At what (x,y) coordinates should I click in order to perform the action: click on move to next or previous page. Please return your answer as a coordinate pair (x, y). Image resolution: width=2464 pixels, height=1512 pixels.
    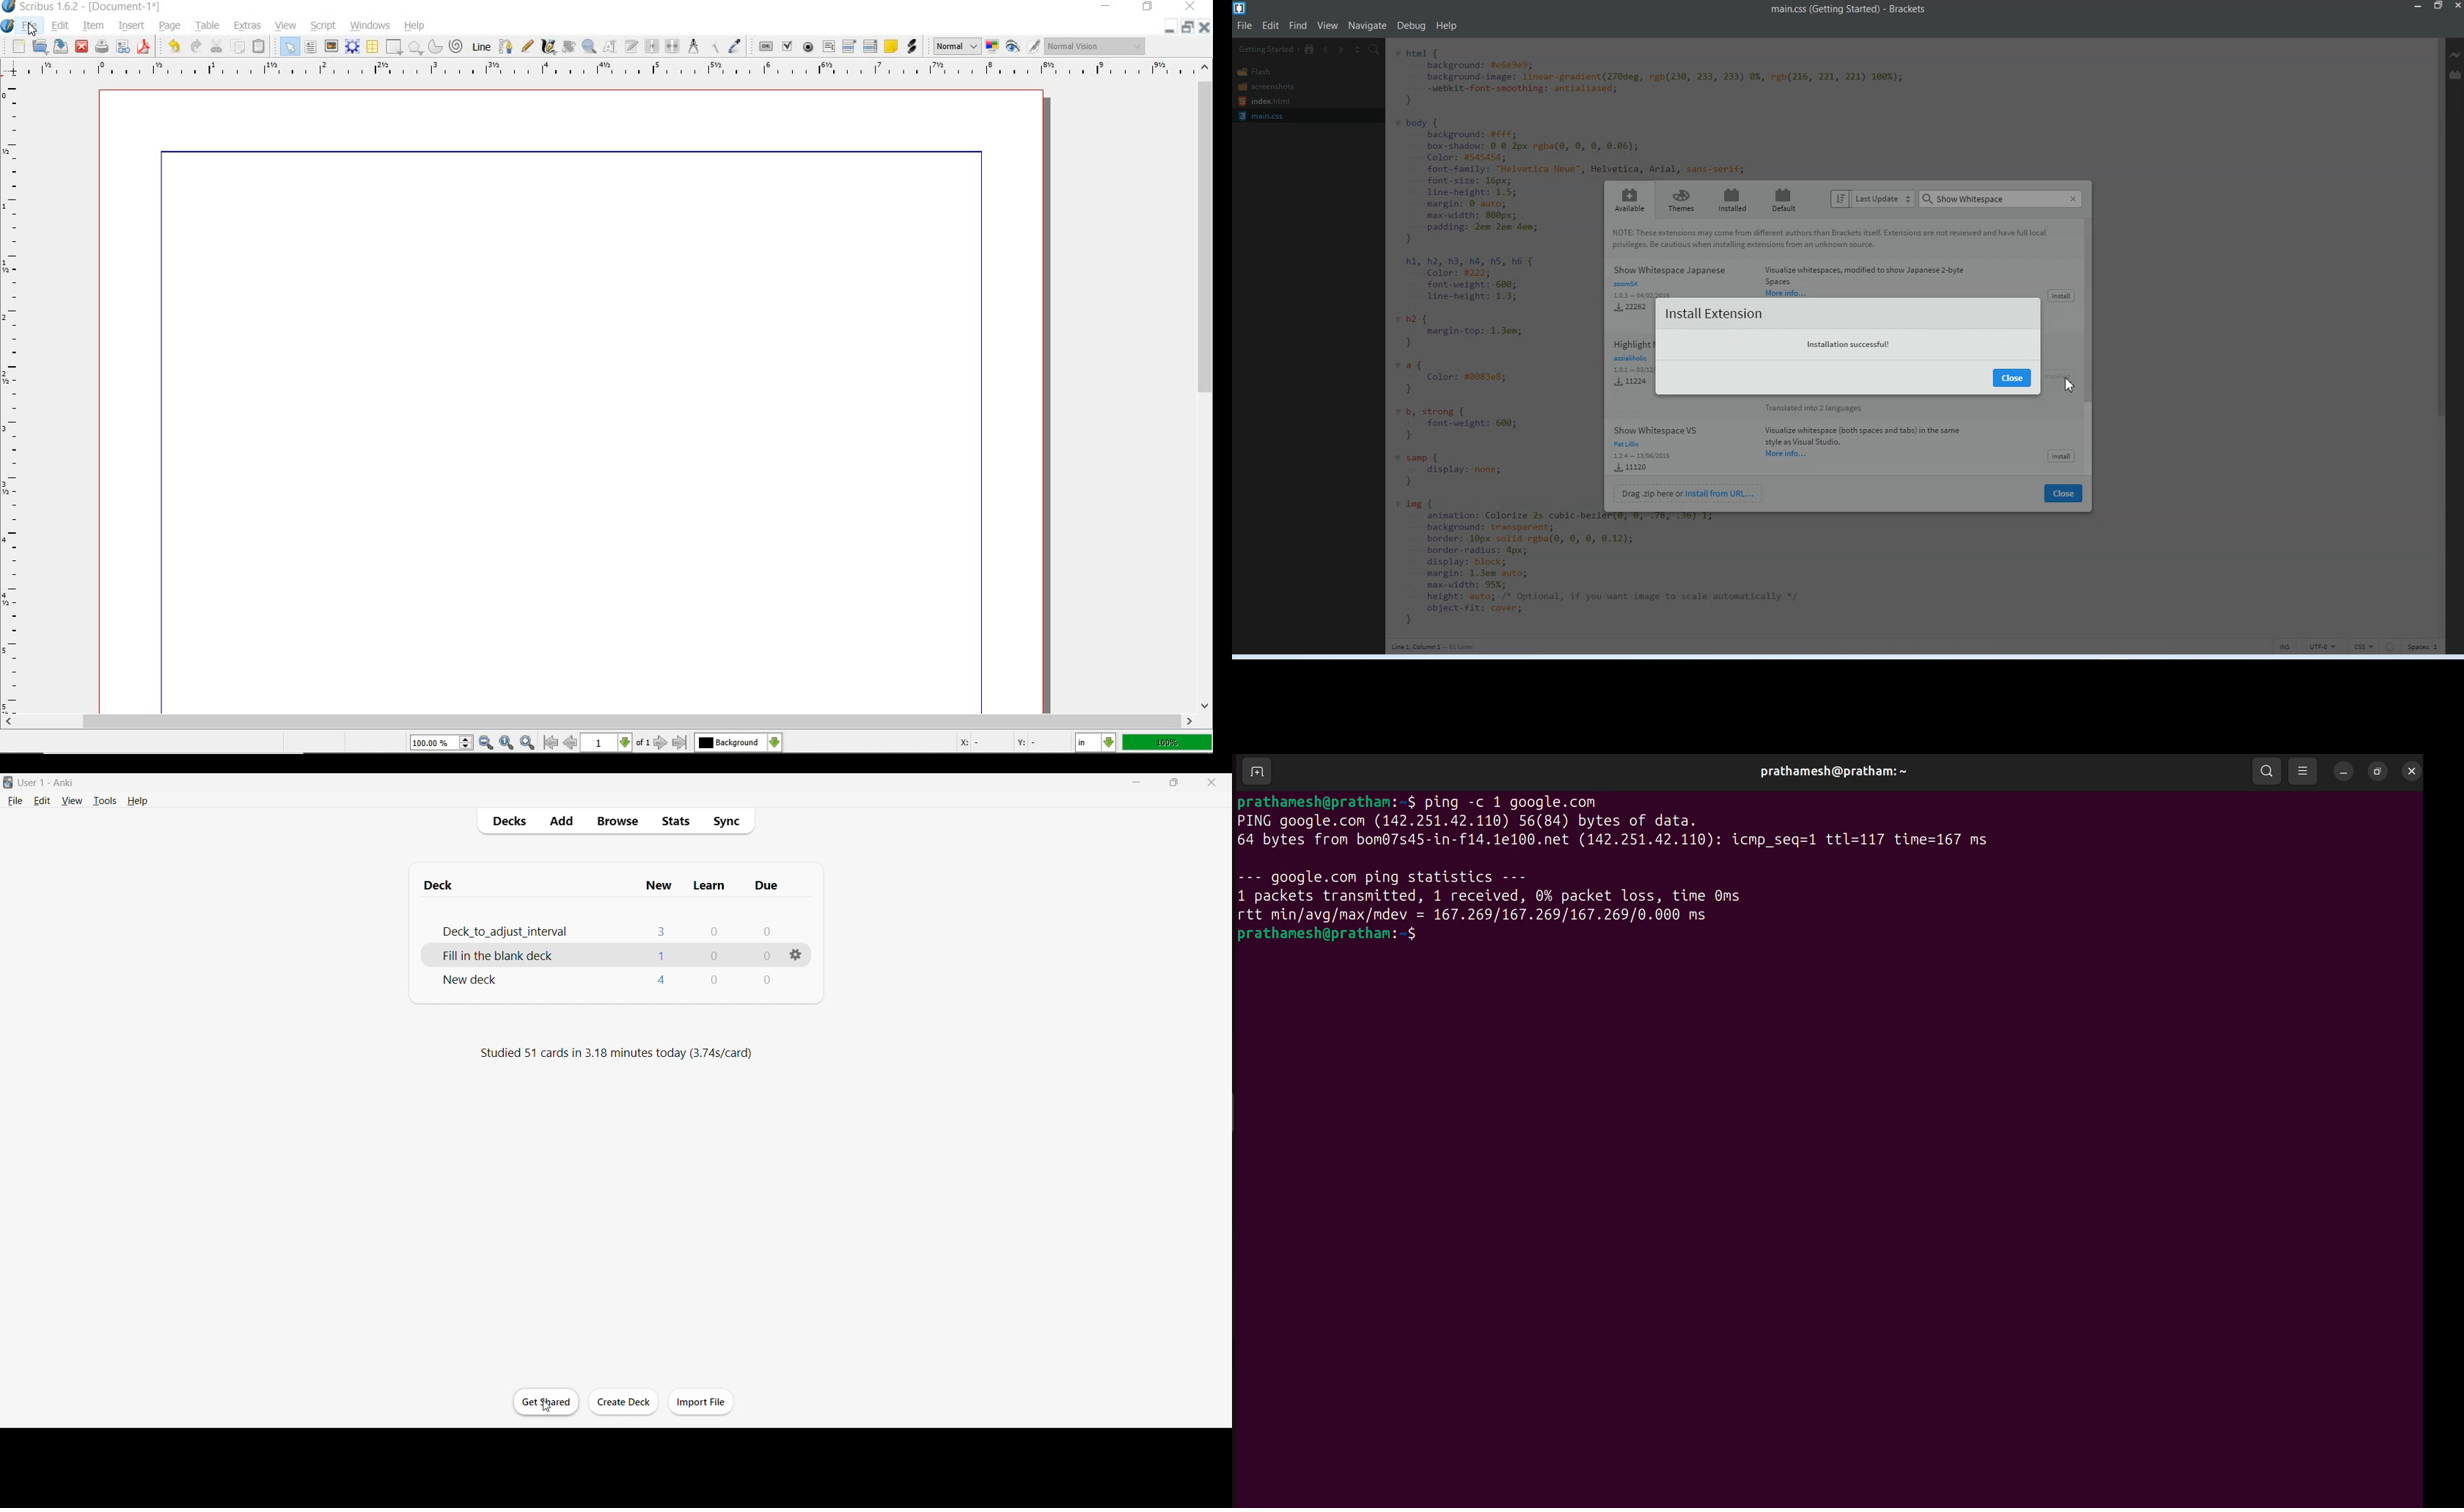
    Looking at the image, I should click on (617, 743).